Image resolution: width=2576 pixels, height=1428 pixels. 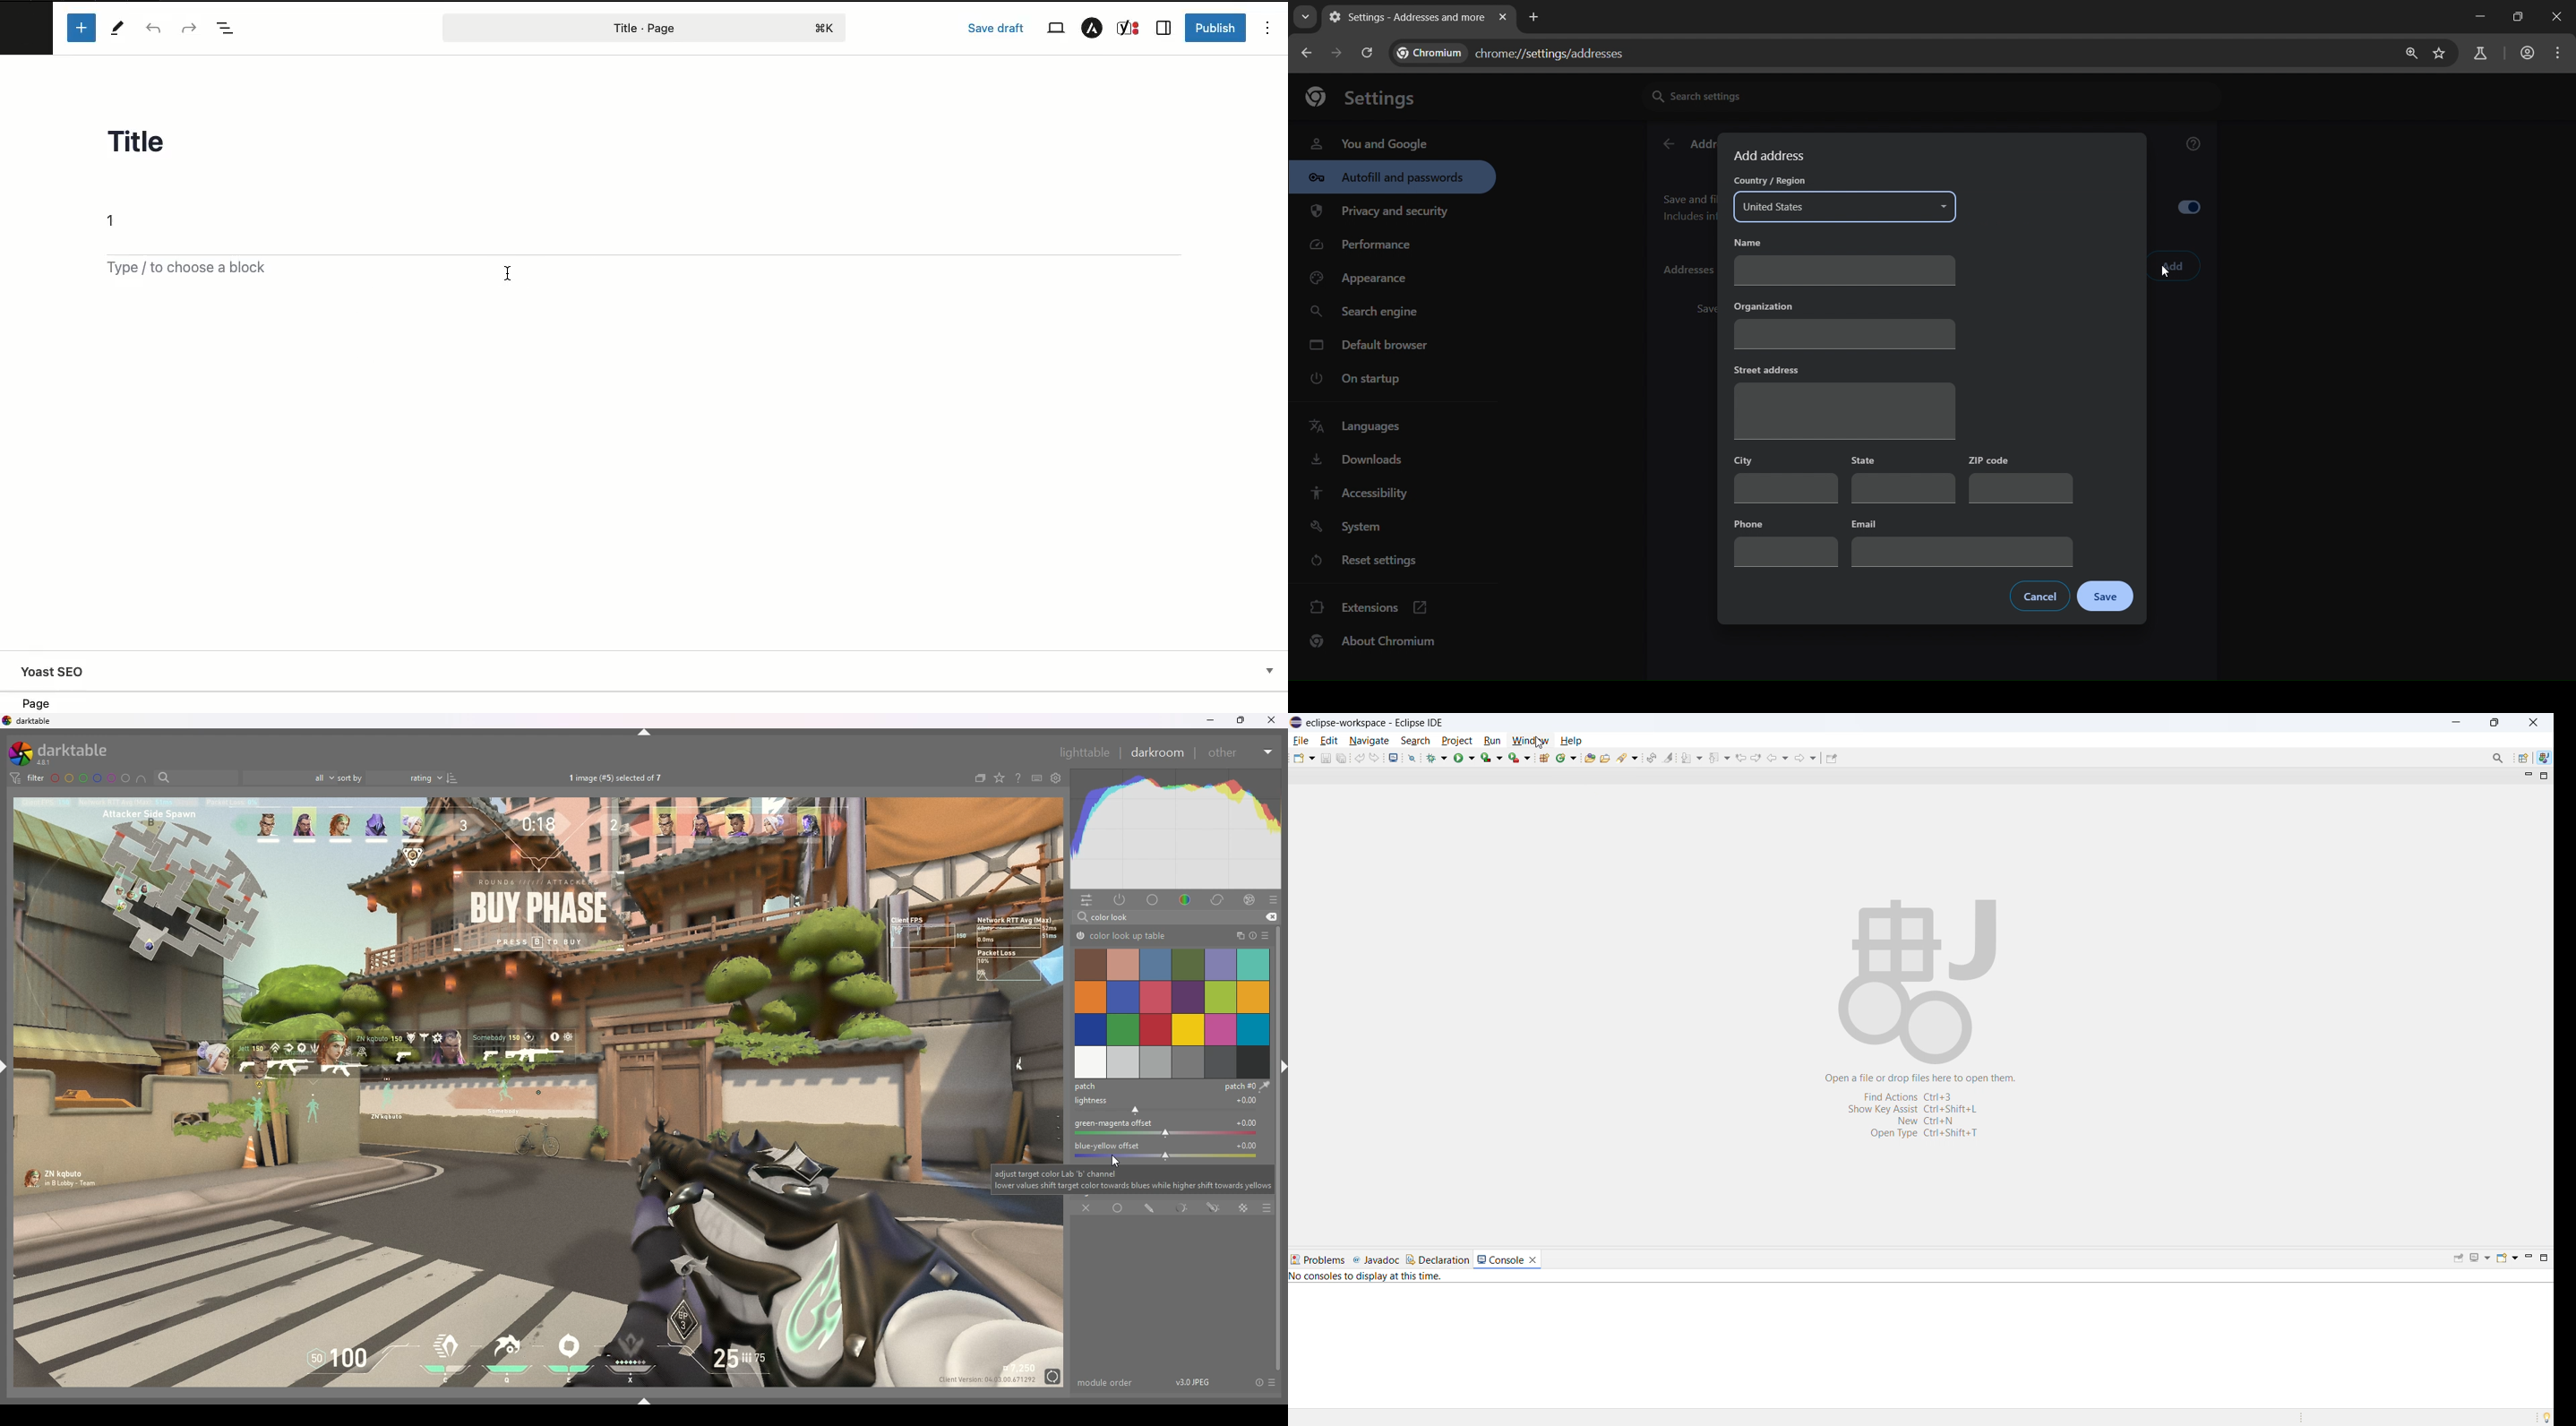 I want to click on name, so click(x=1841, y=262).